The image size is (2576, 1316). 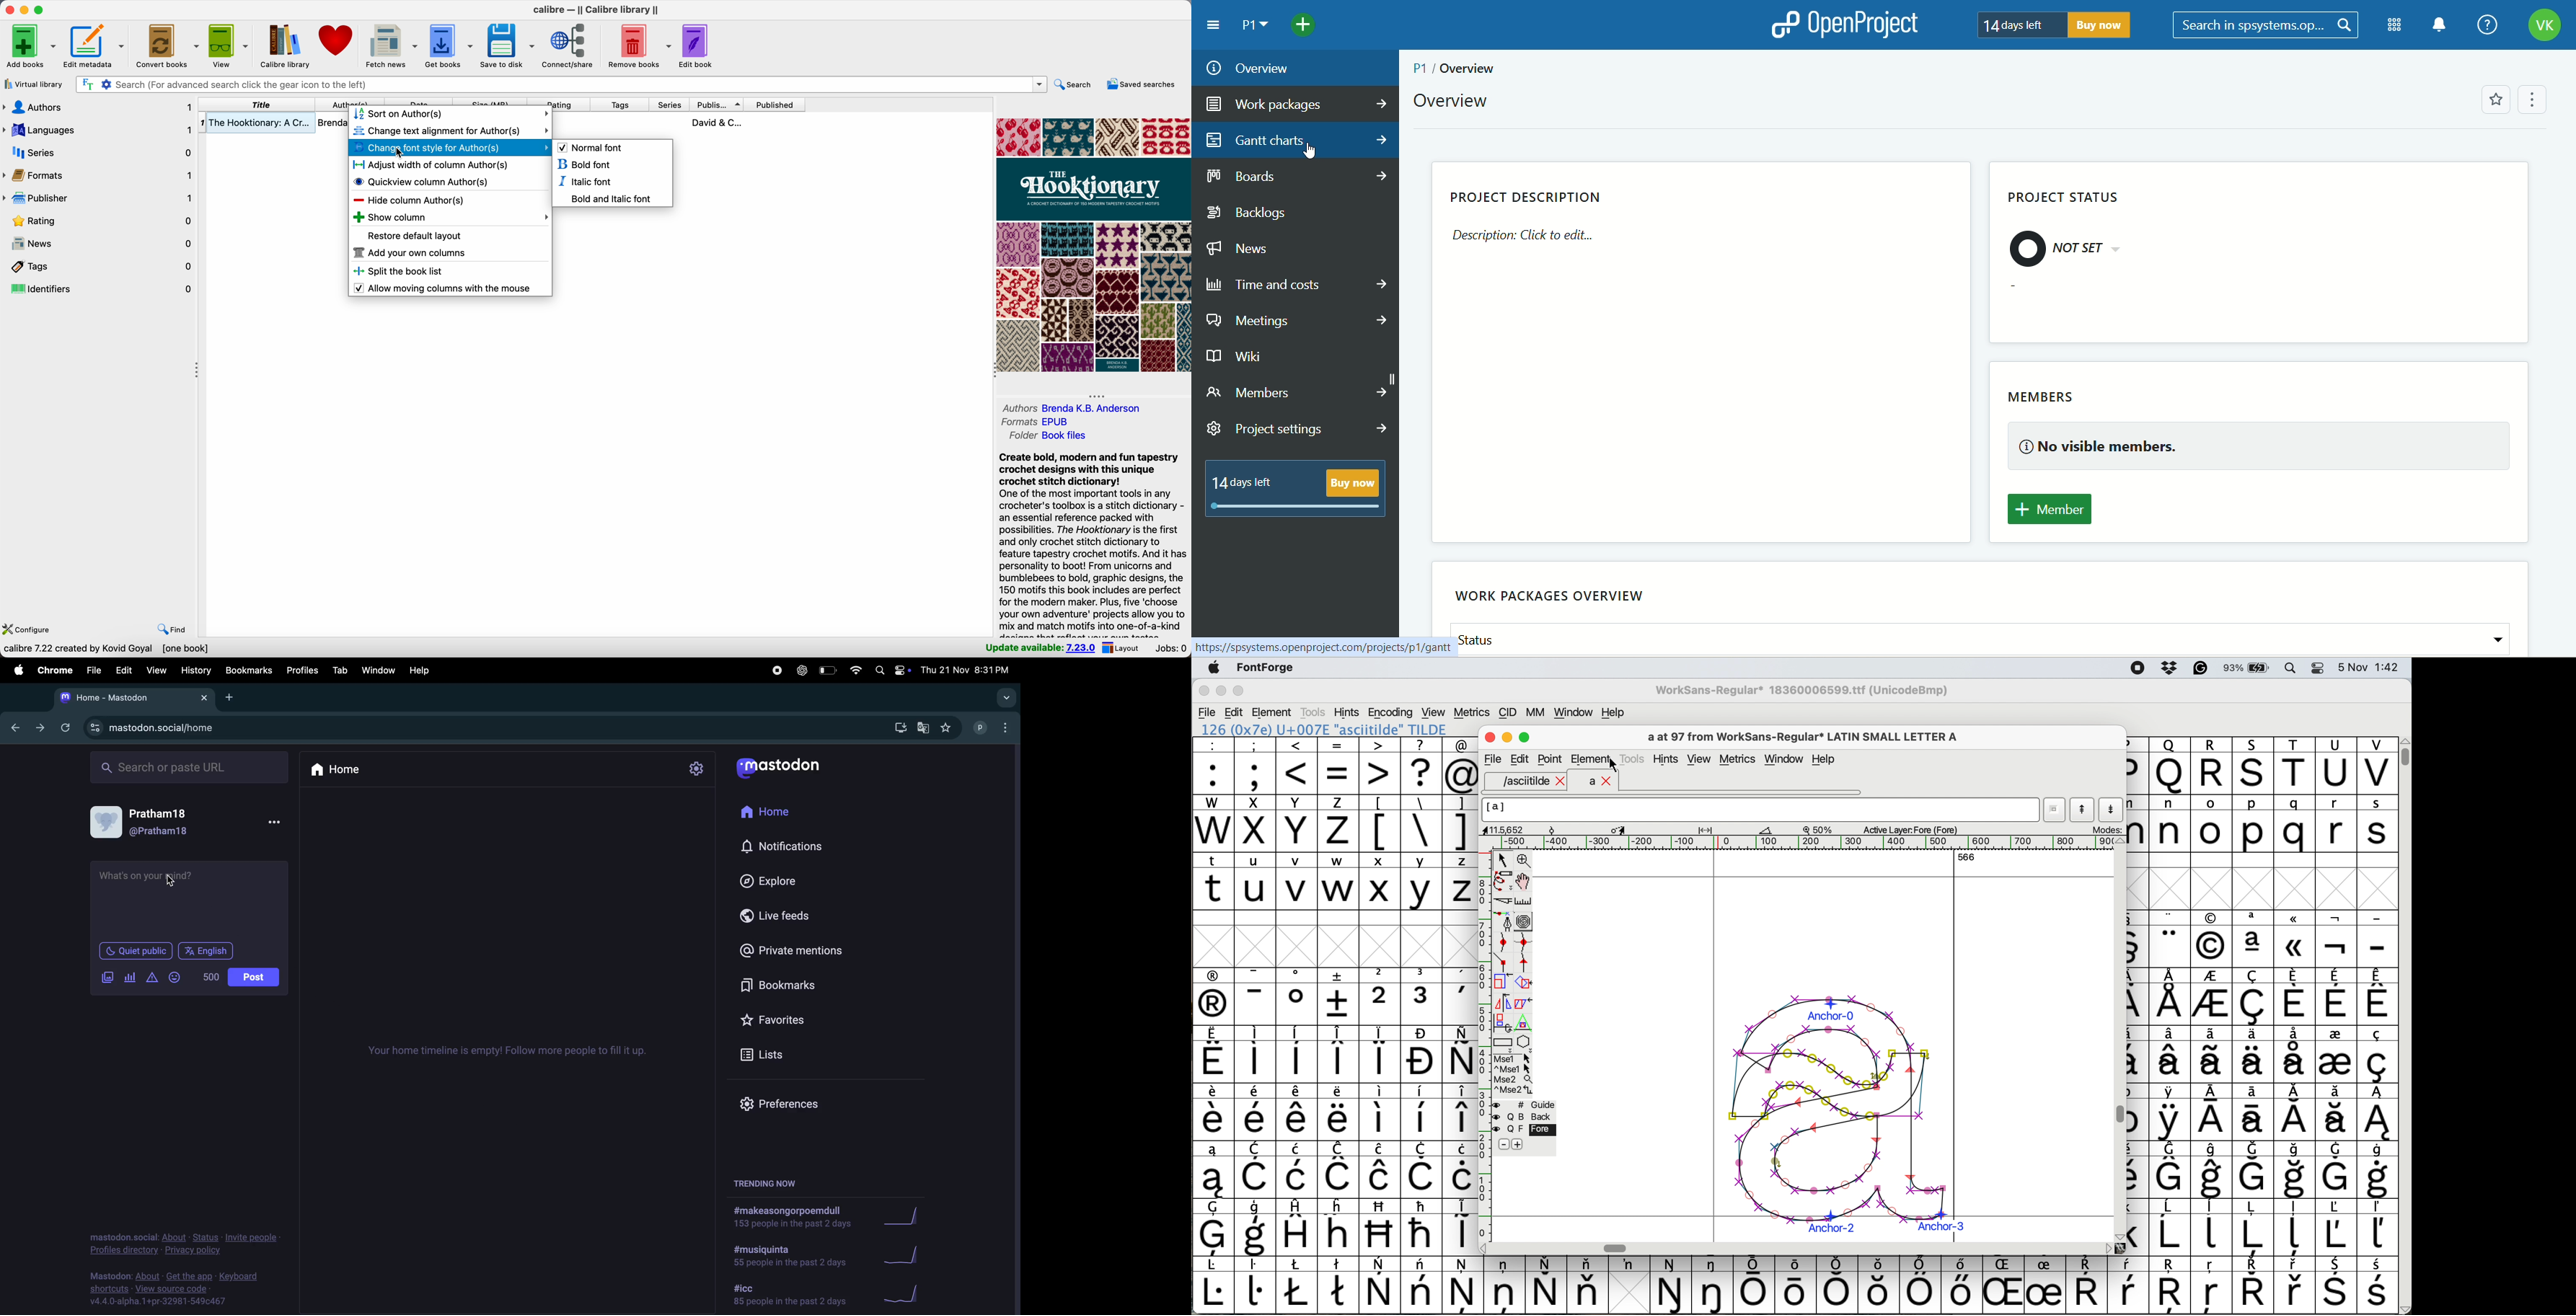 What do you see at coordinates (778, 768) in the screenshot?
I see `mastadon` at bounding box center [778, 768].